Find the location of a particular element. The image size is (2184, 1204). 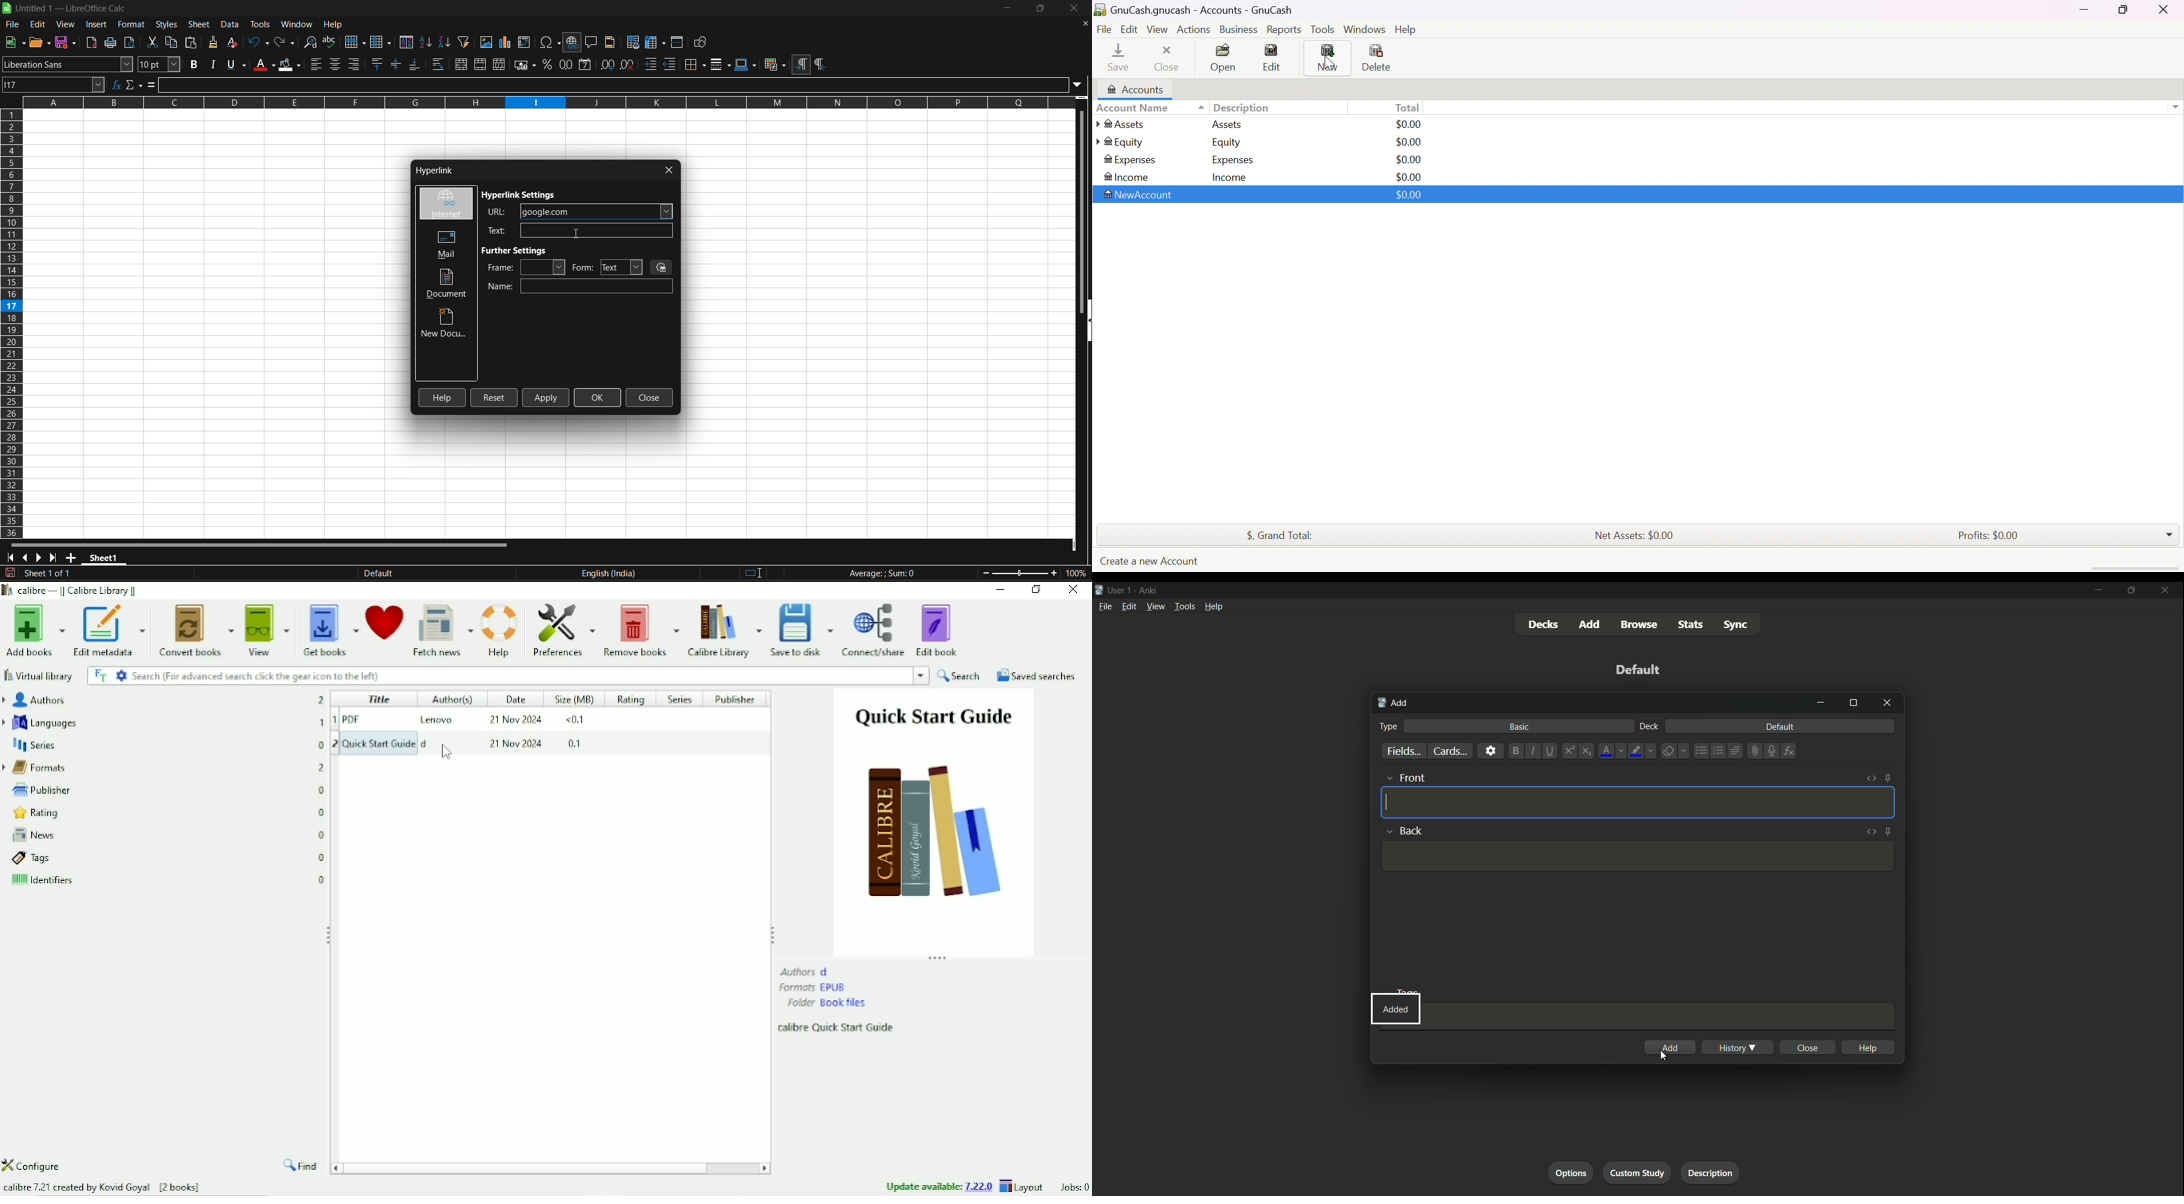

Close is located at coordinates (2165, 9).